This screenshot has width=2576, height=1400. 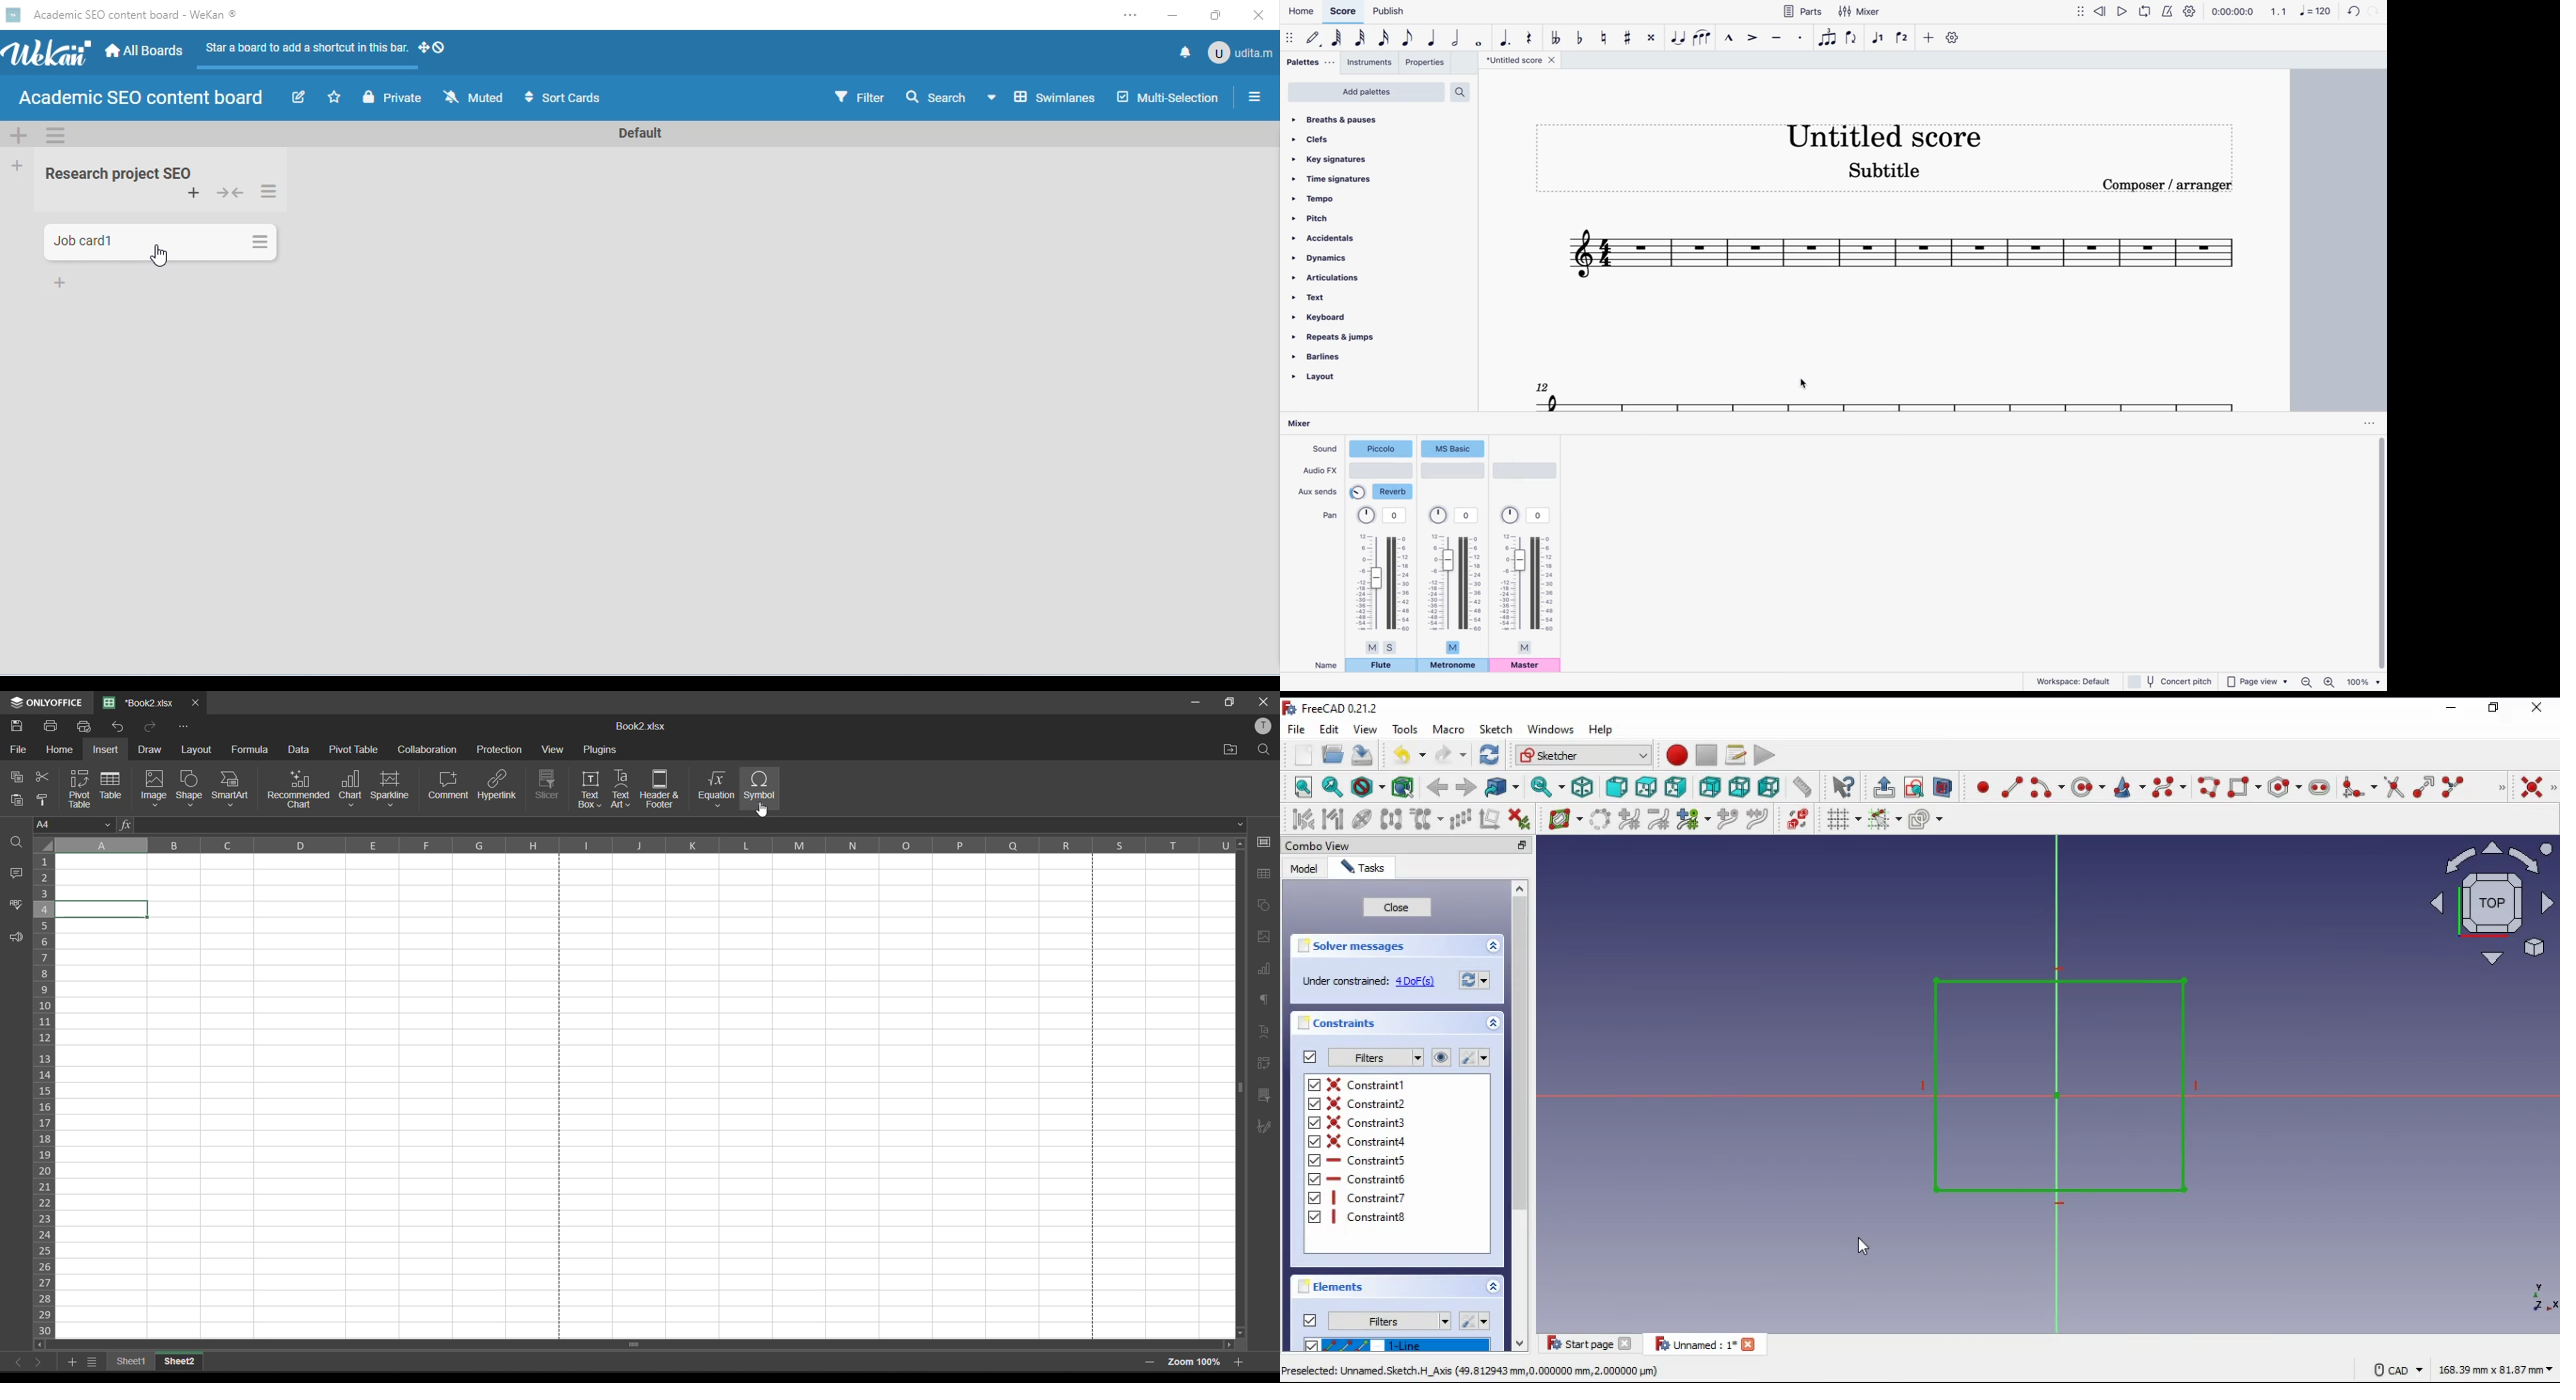 I want to click on scroll right, so click(x=1227, y=1346).